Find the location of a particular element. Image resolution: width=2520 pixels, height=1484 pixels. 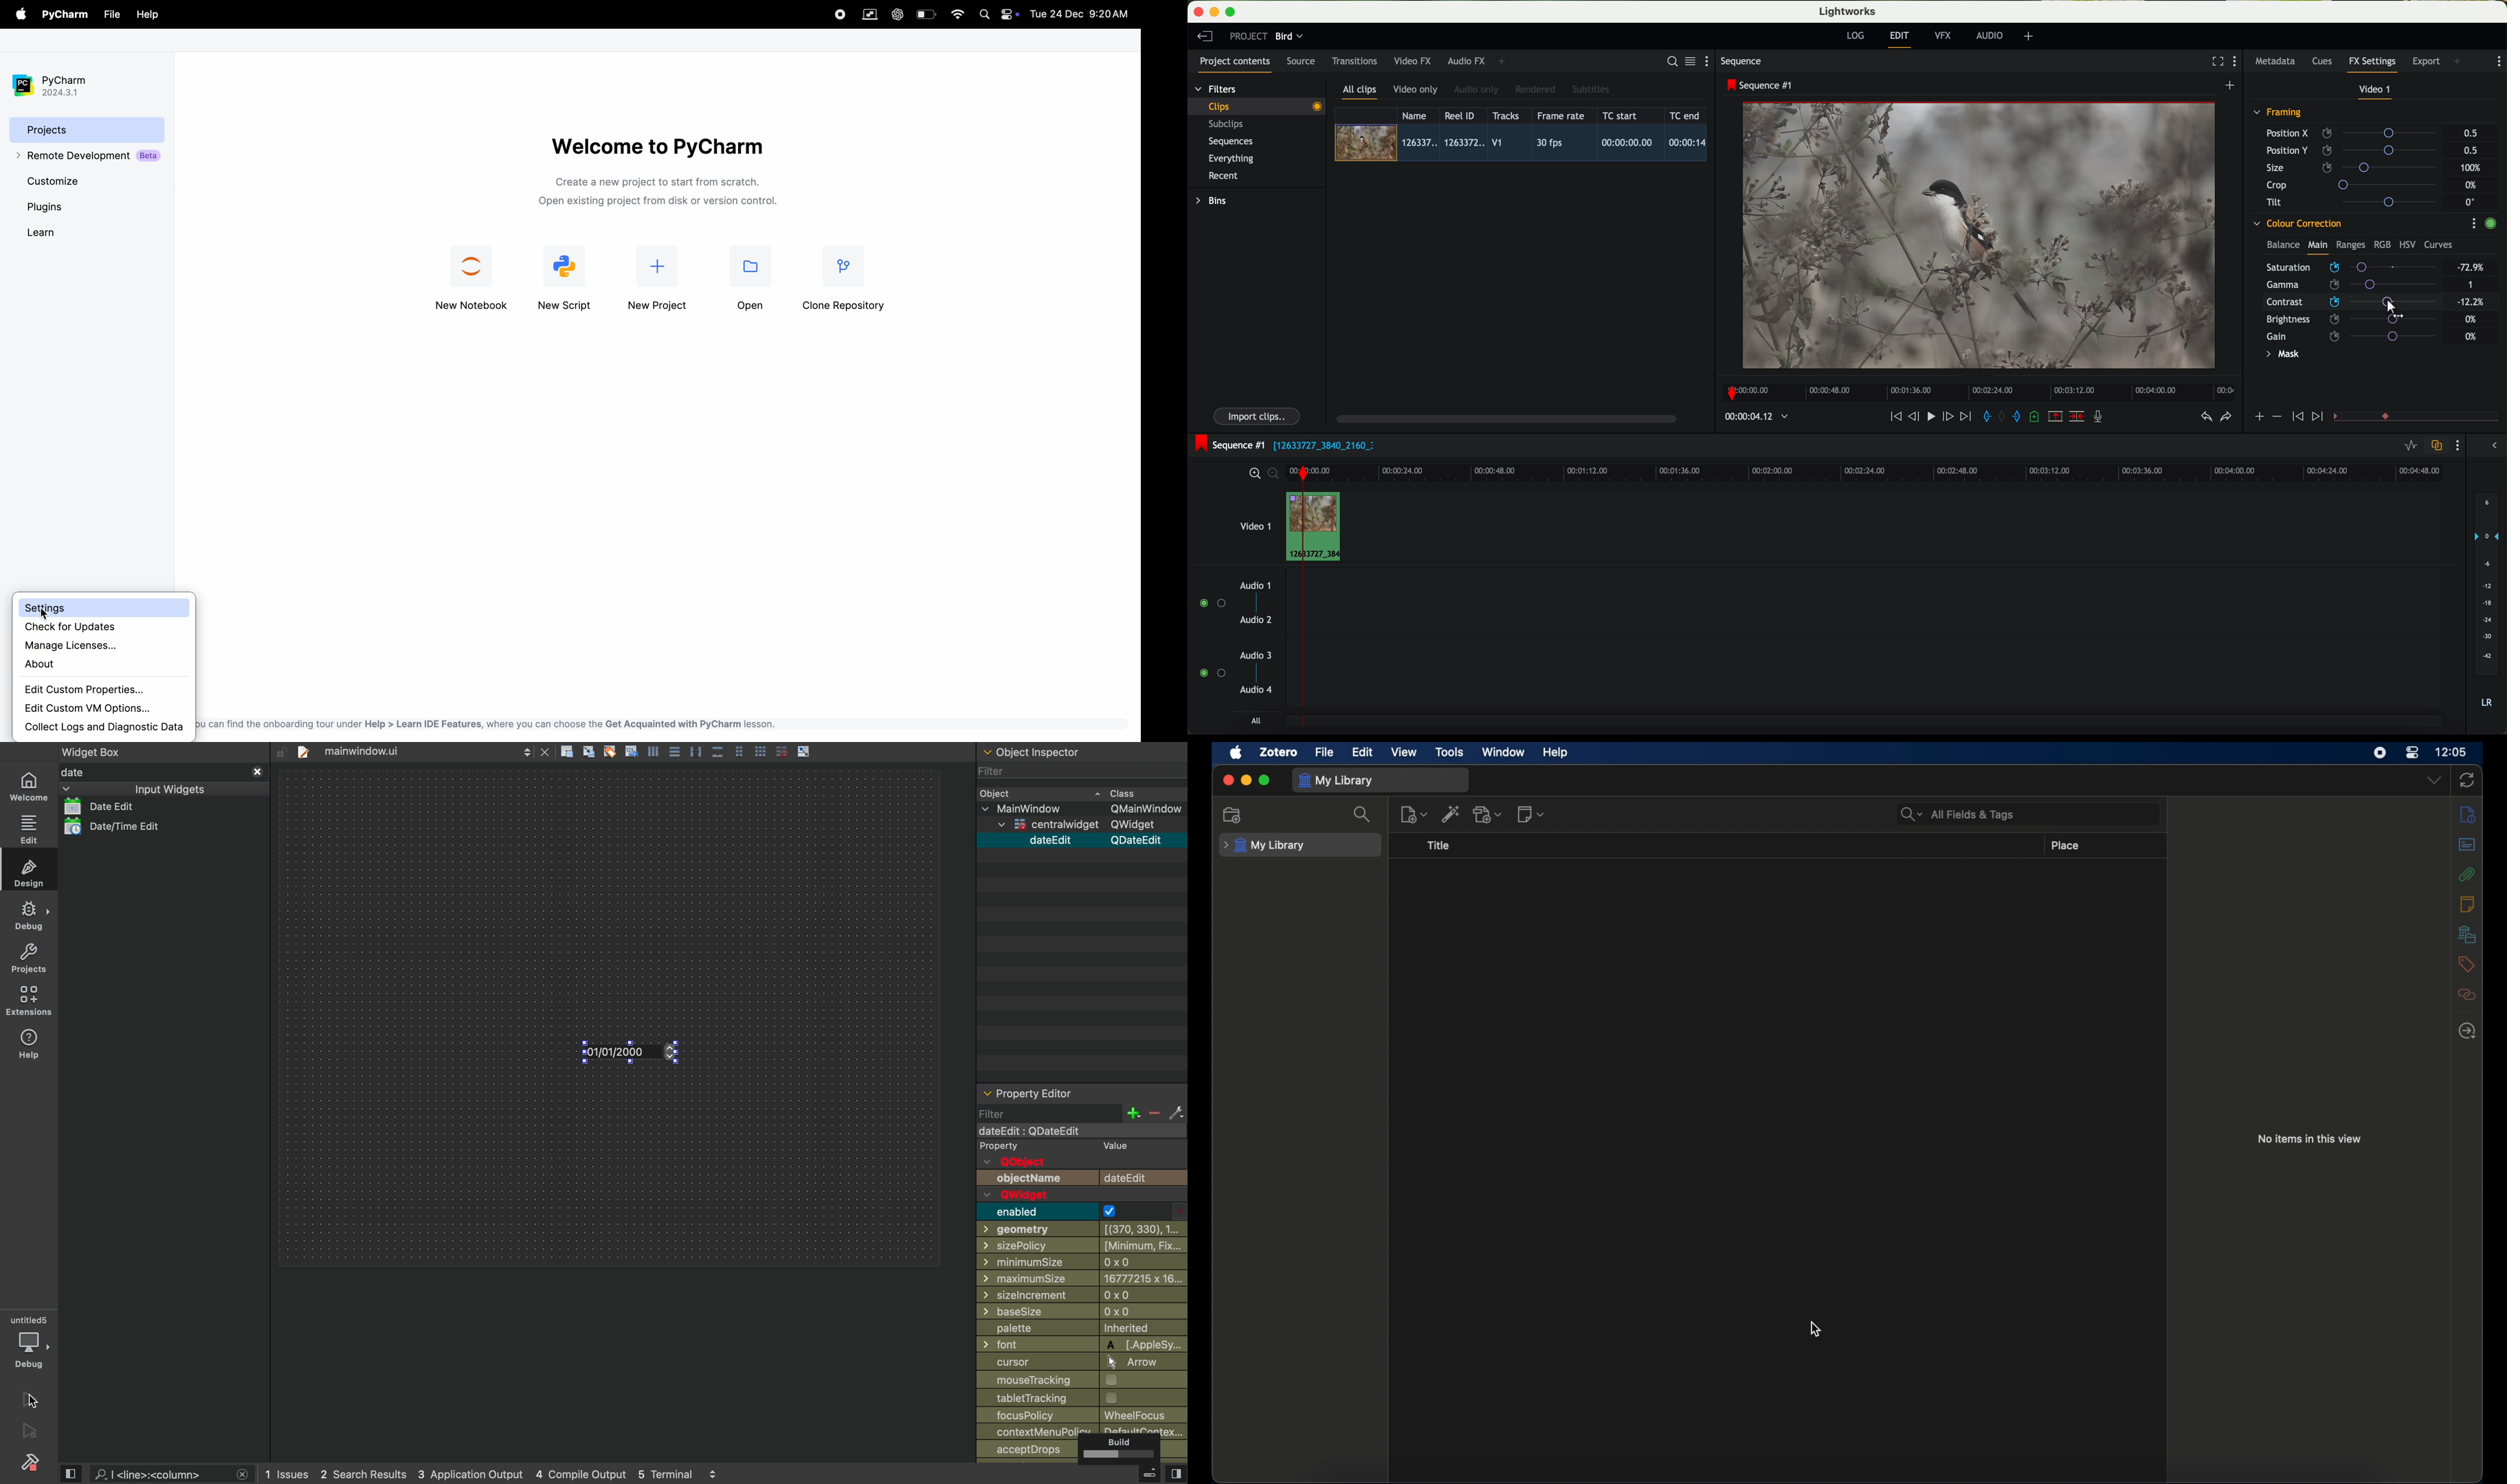

new note is located at coordinates (1530, 813).